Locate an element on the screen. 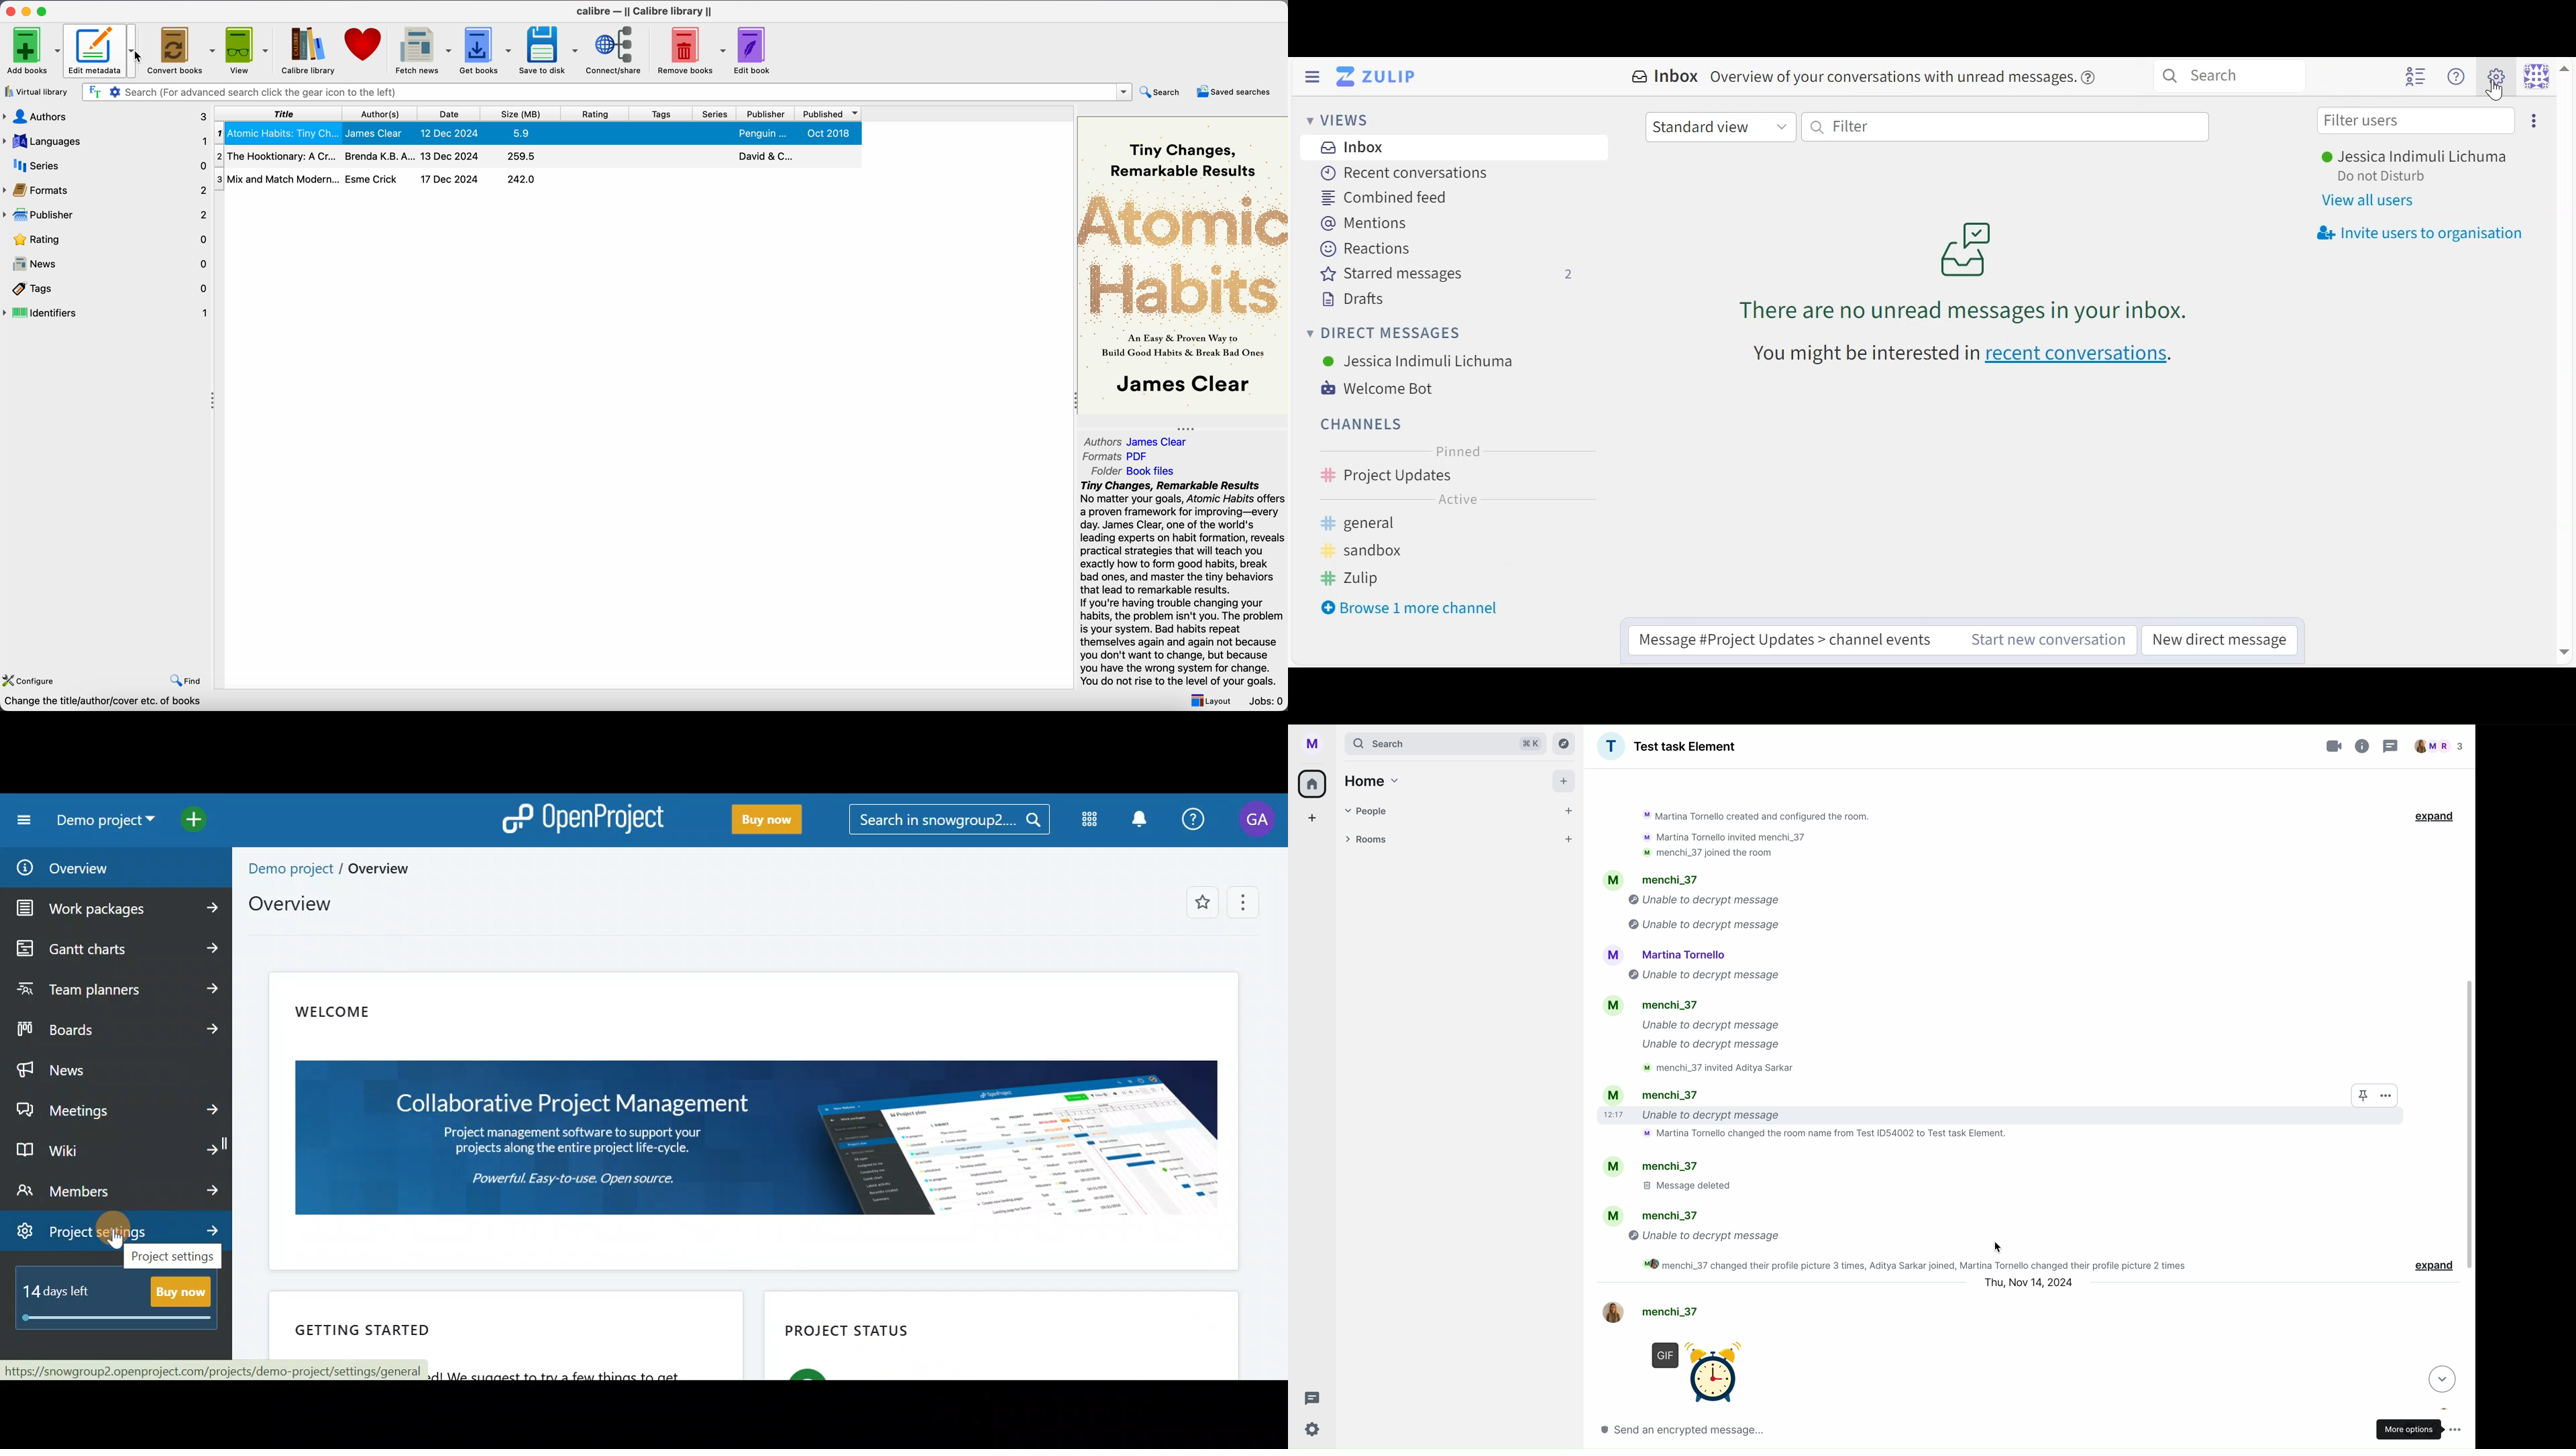 This screenshot has height=1456, width=2576. User is located at coordinates (1420, 361).